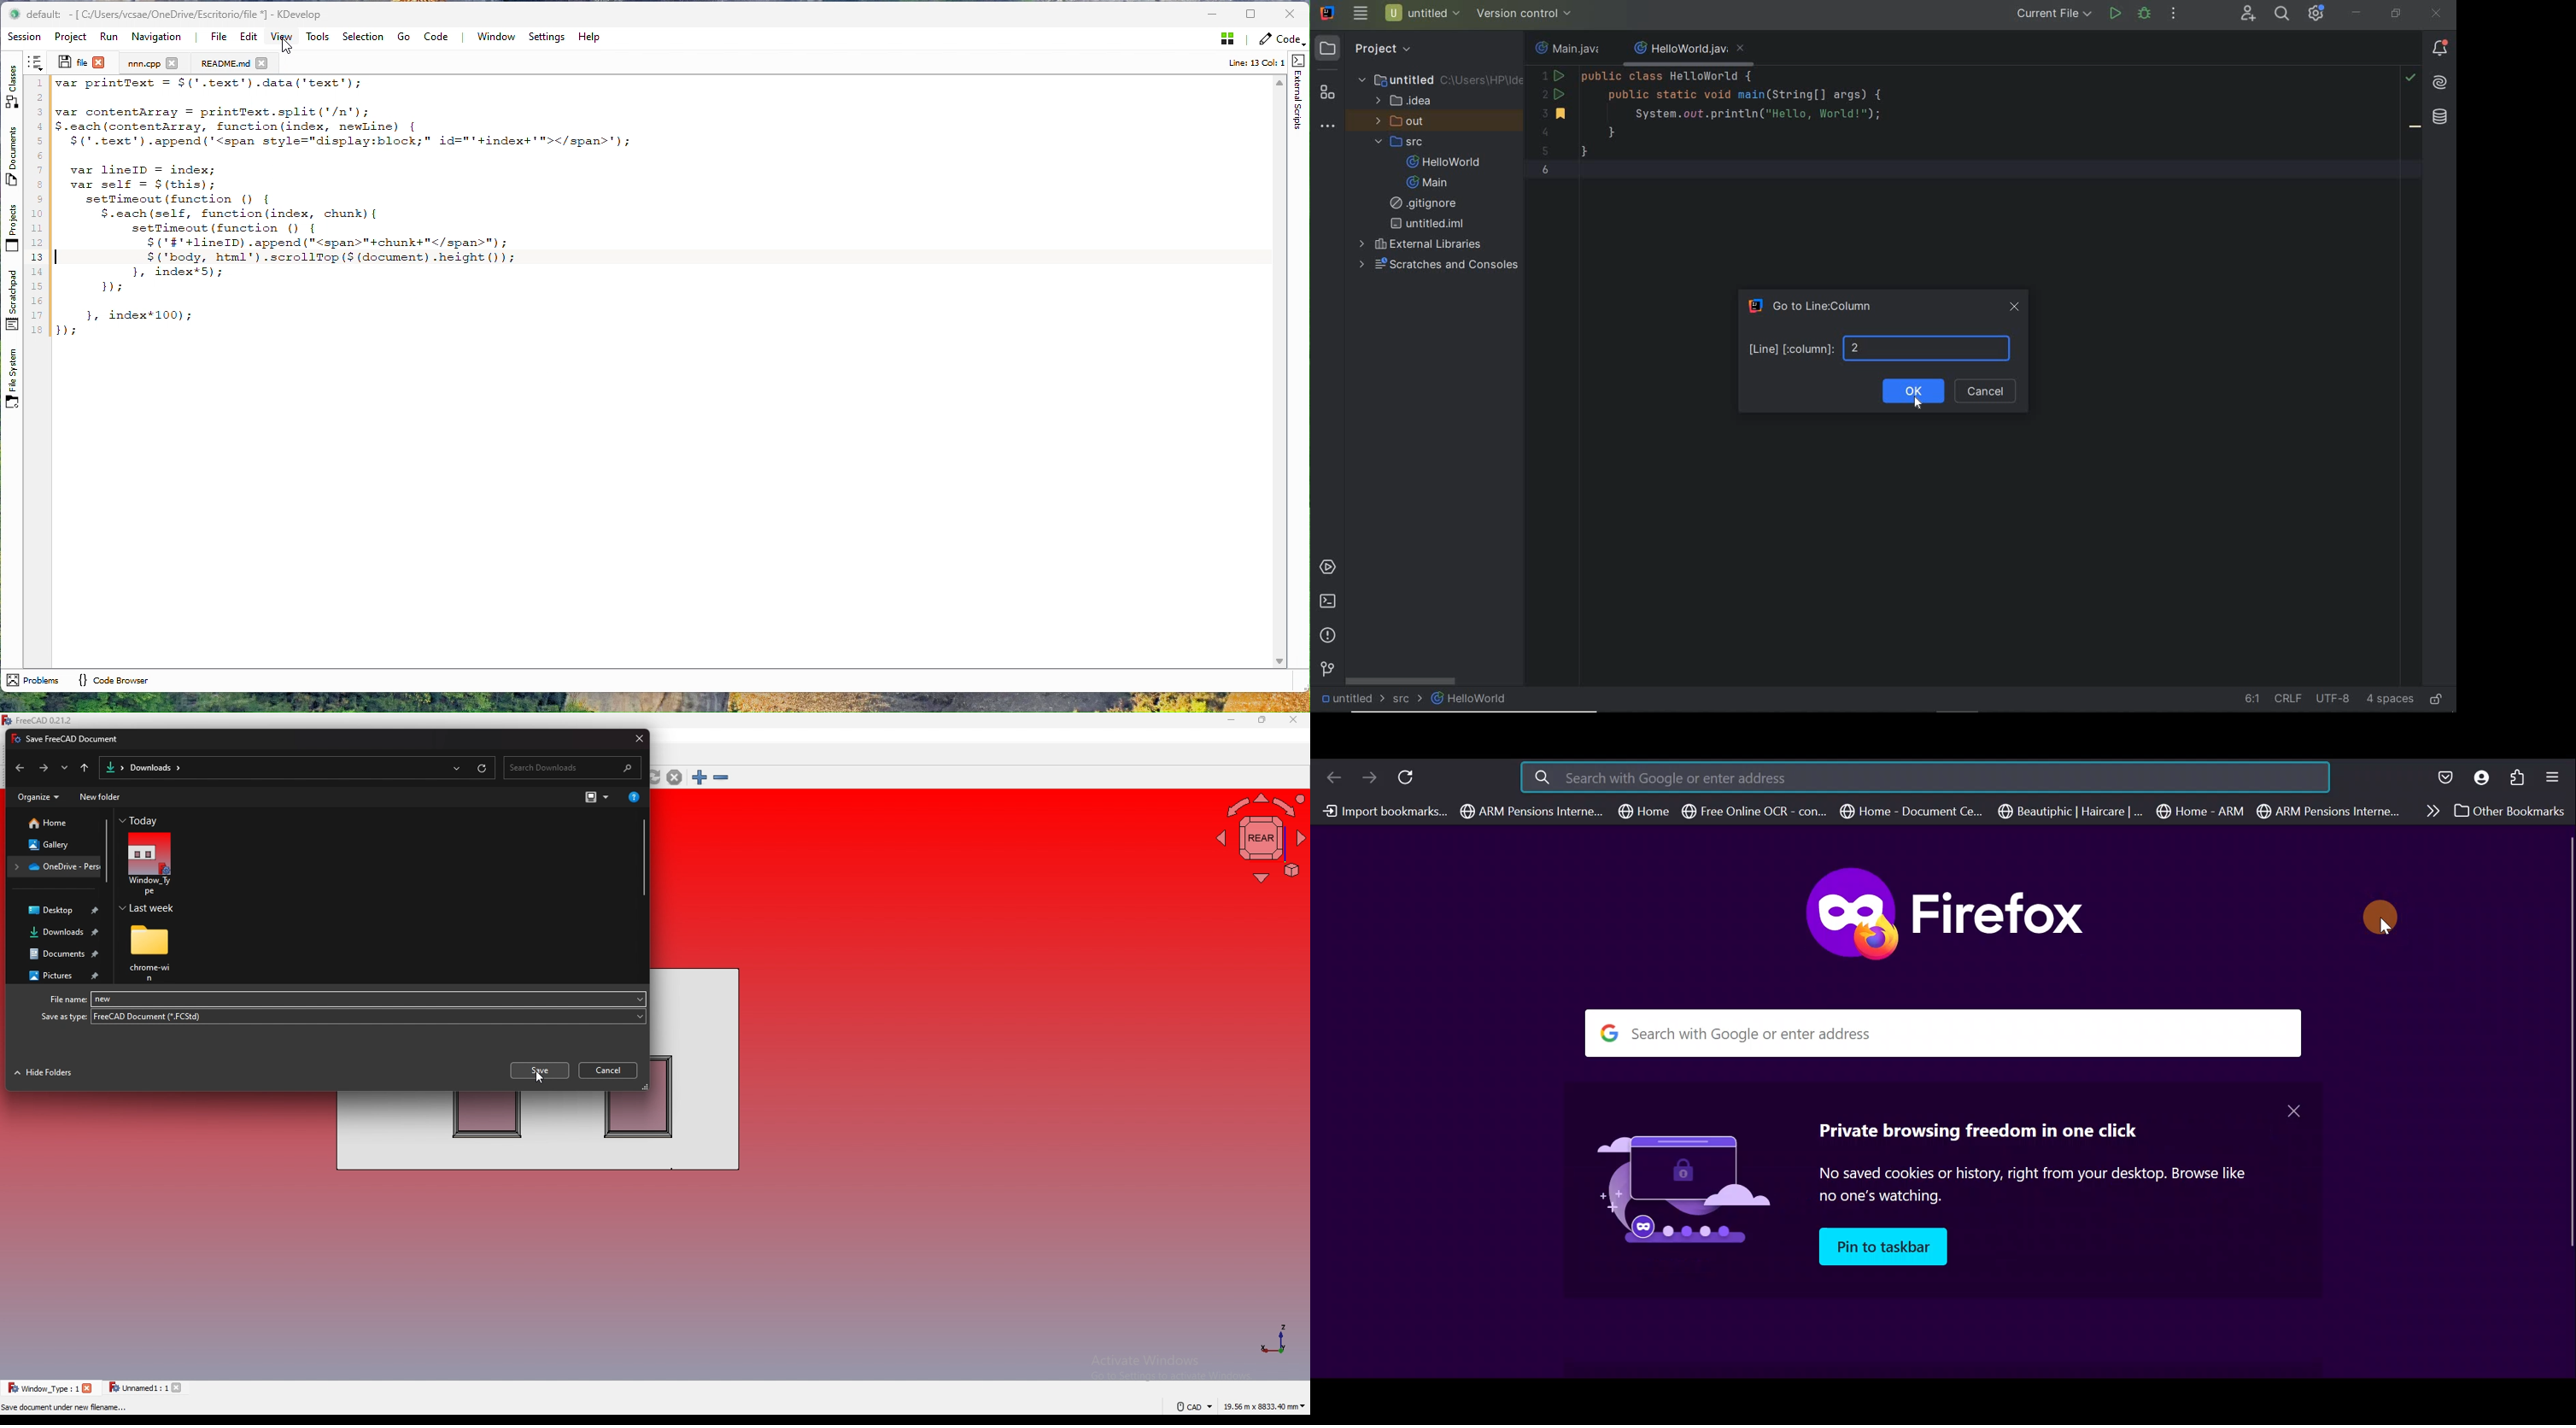  Describe the element at coordinates (1189, 1407) in the screenshot. I see `CAD` at that location.